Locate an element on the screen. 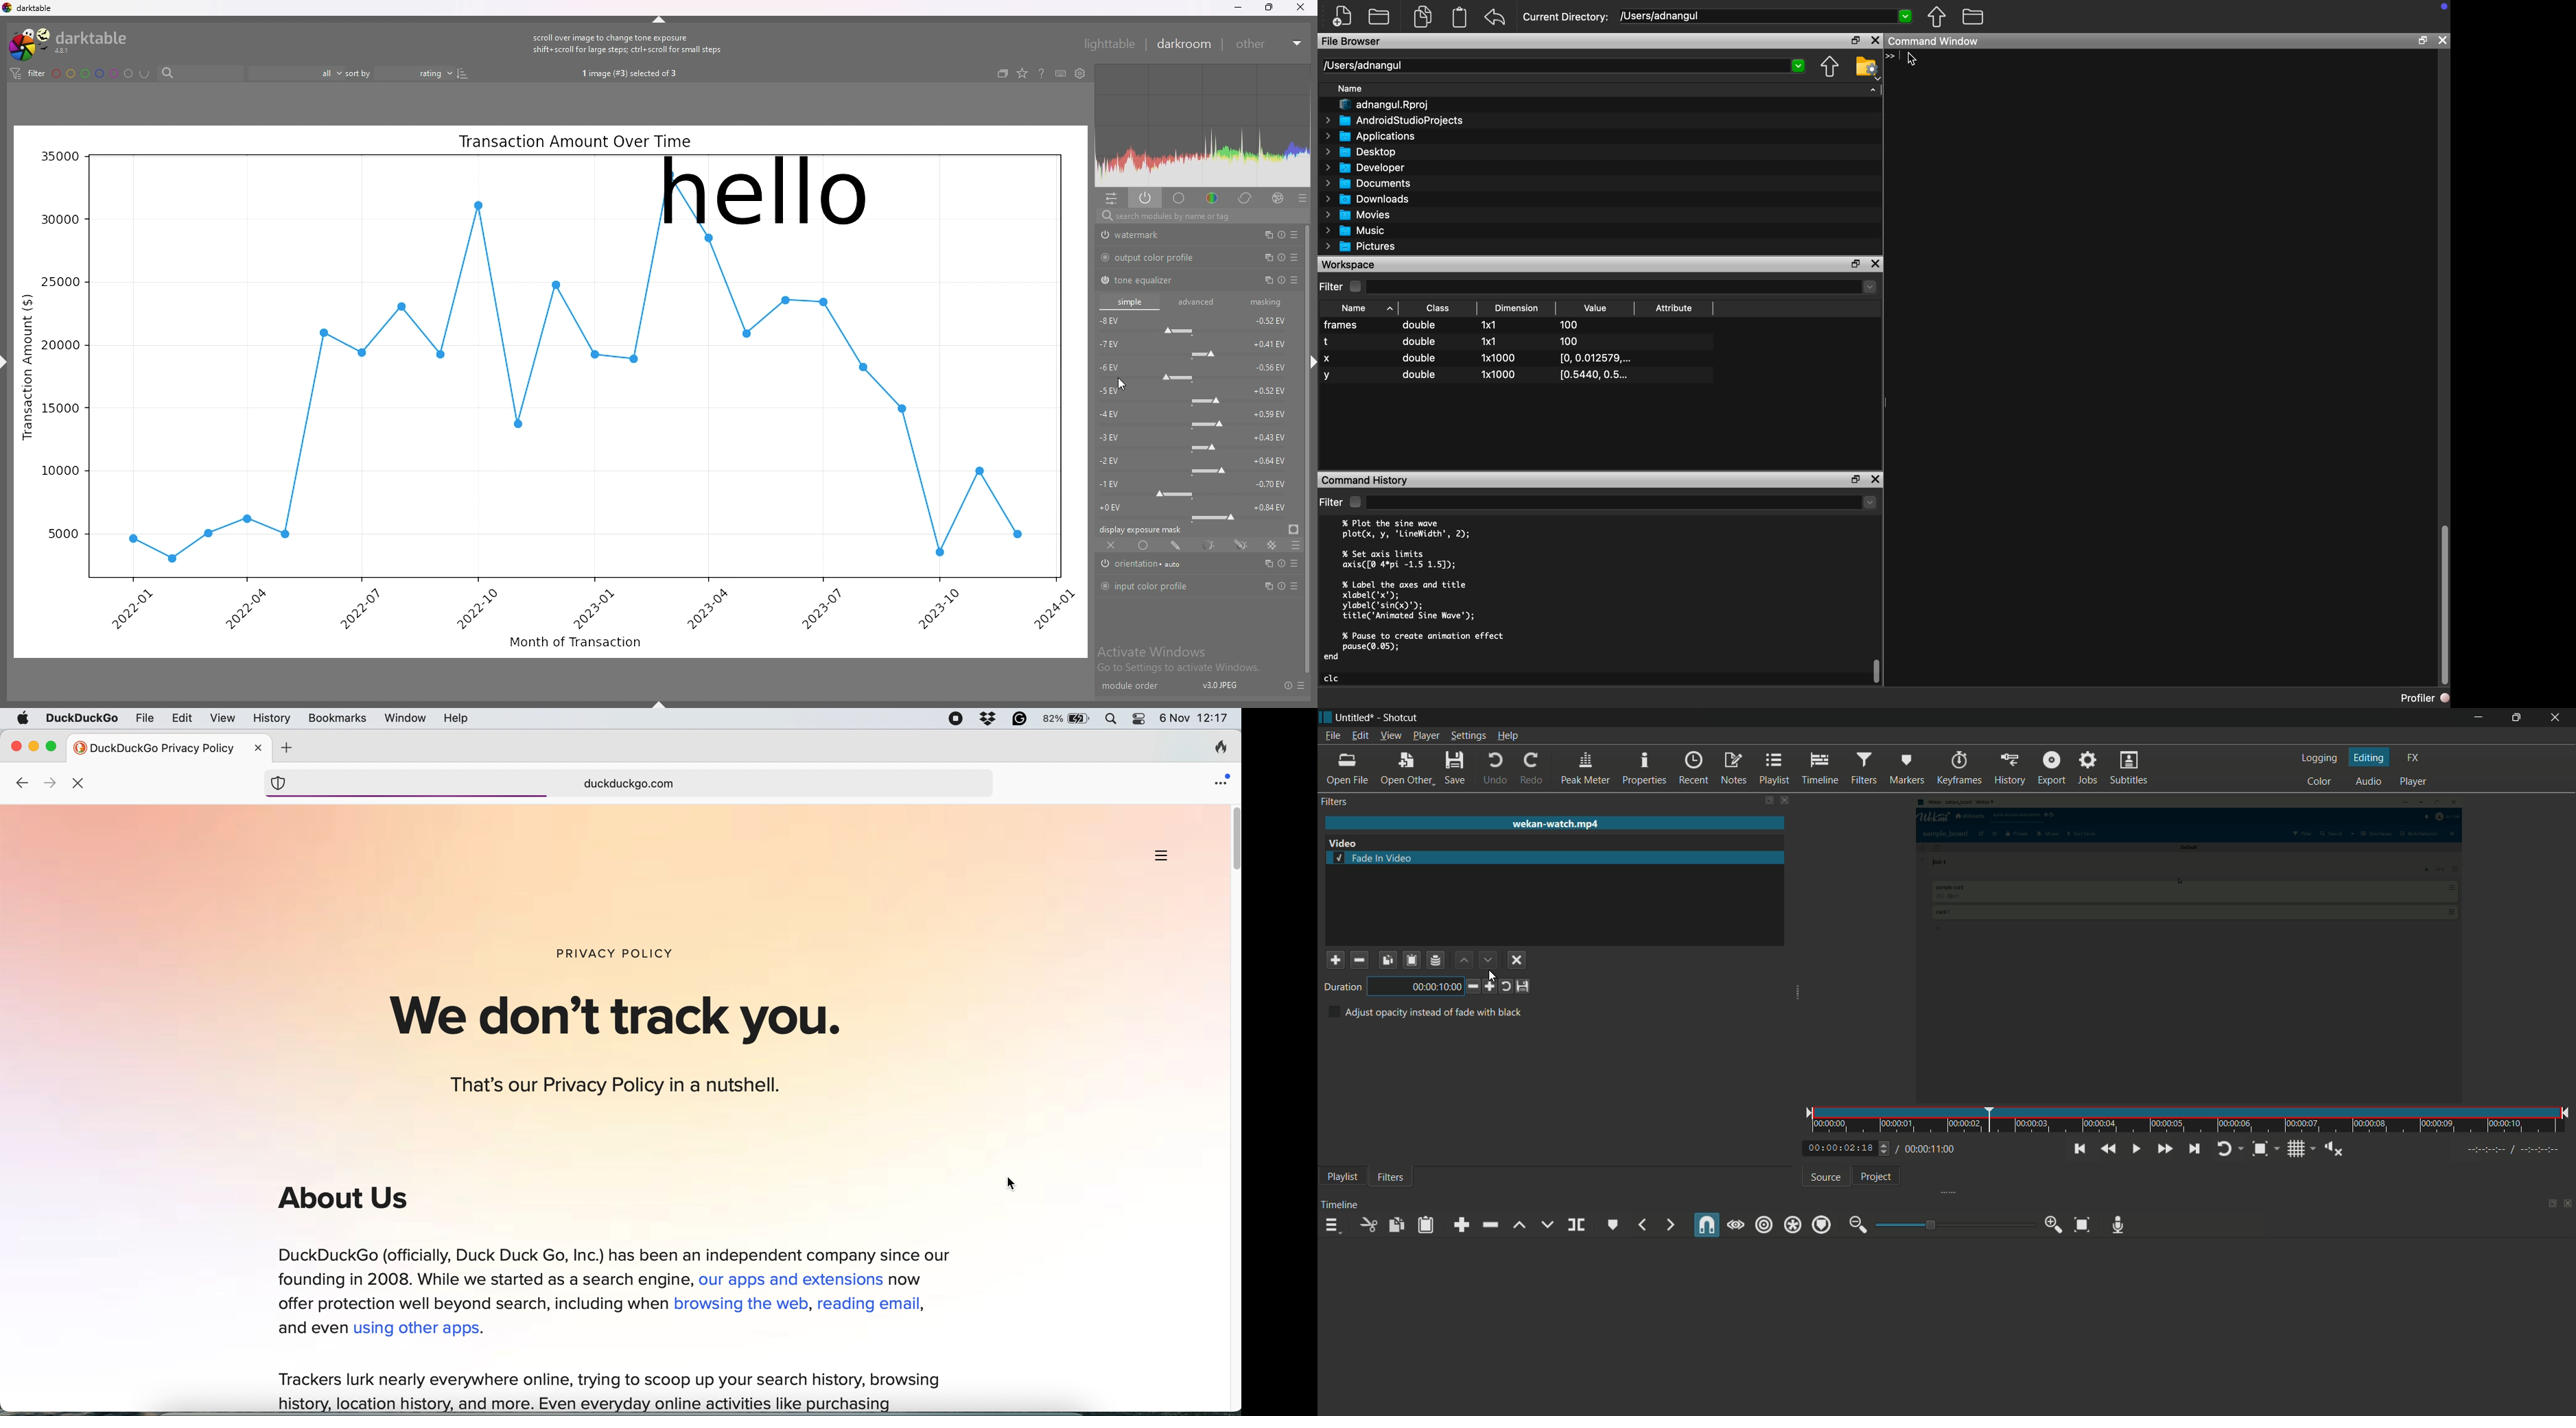 The image size is (2576, 1428). help is located at coordinates (455, 719).